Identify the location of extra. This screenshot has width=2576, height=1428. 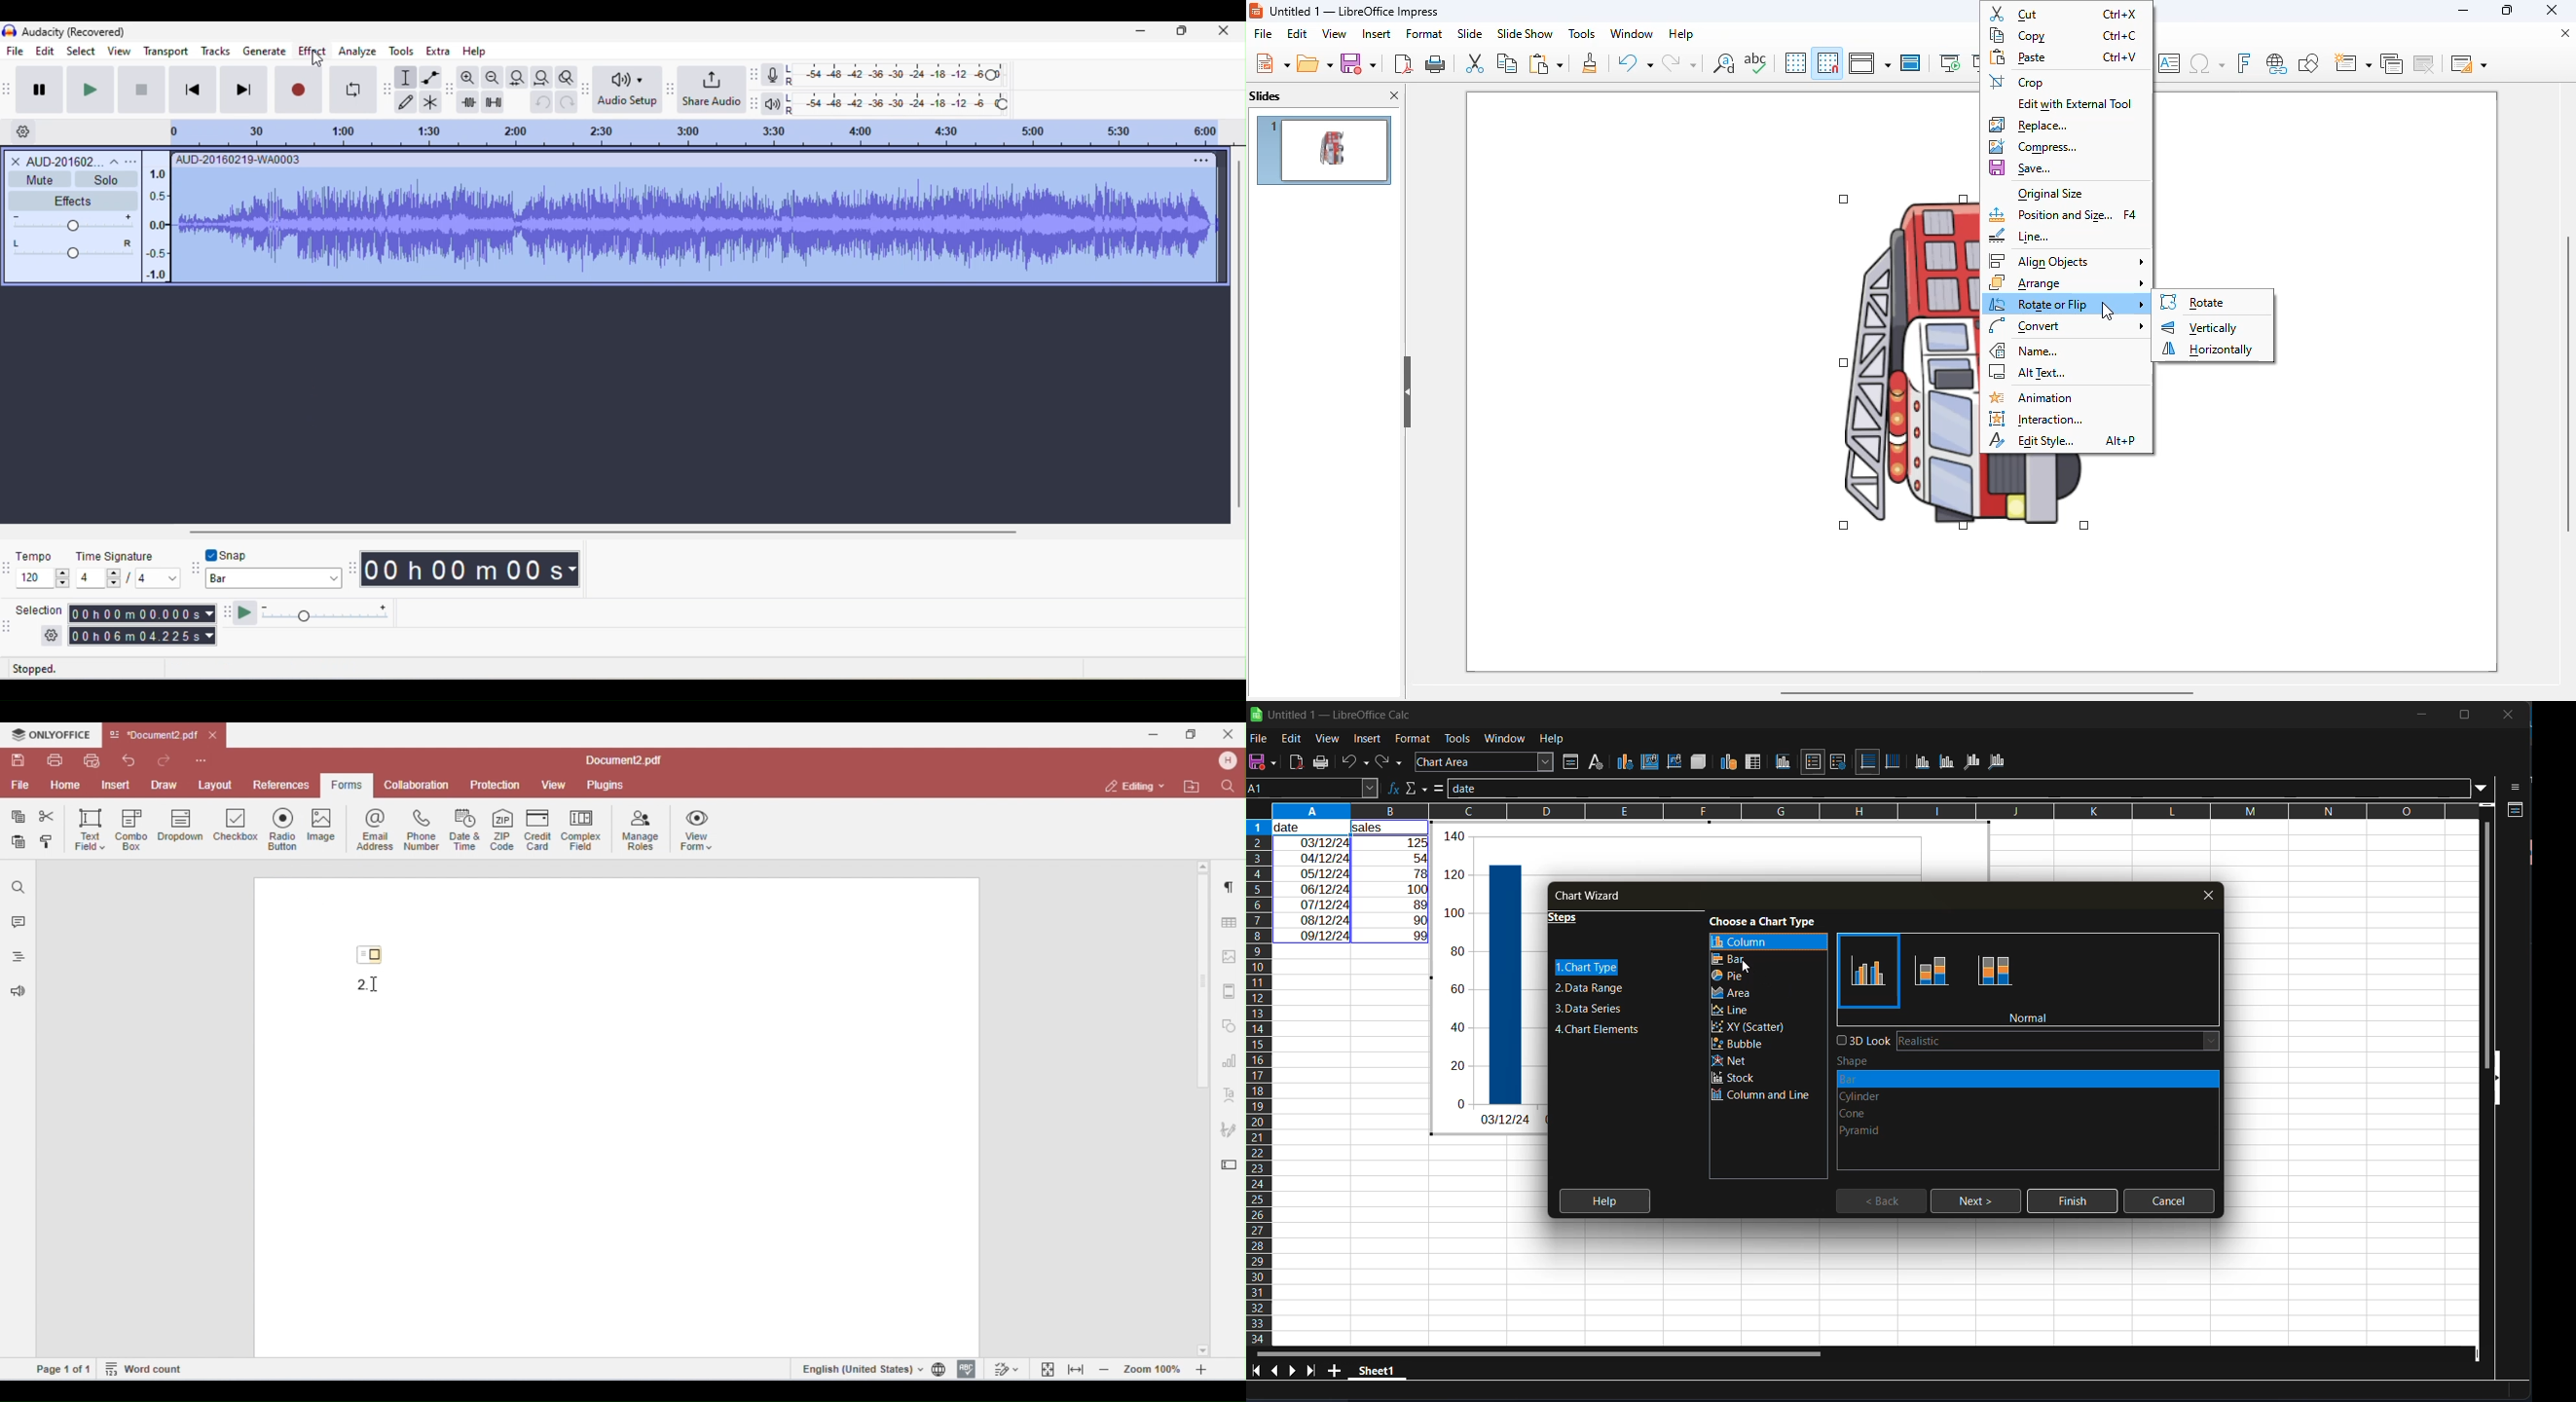
(437, 53).